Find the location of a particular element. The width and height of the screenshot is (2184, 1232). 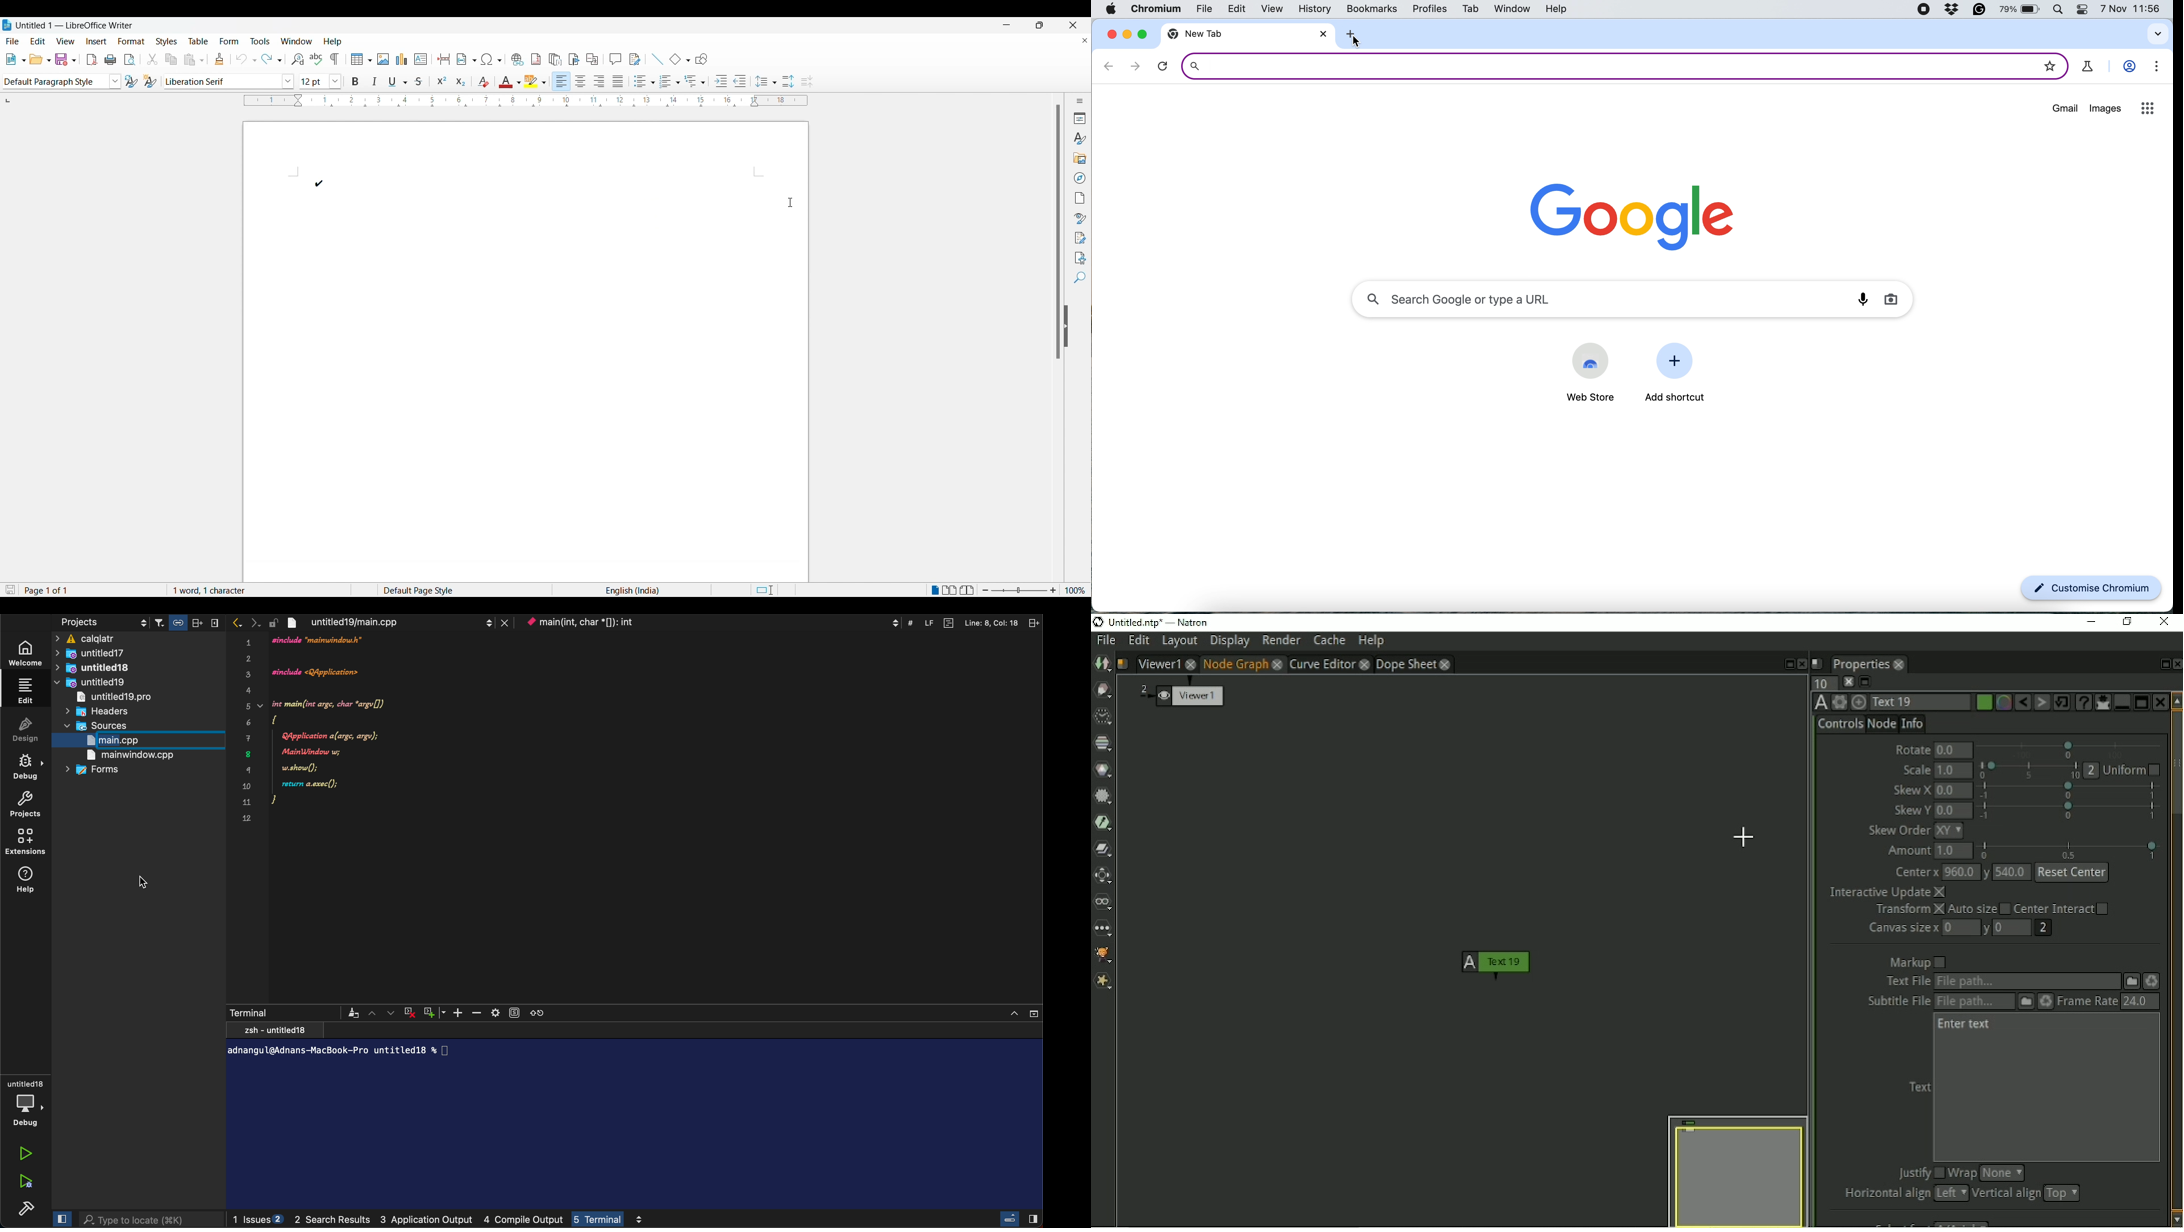

profiles is located at coordinates (1429, 10).